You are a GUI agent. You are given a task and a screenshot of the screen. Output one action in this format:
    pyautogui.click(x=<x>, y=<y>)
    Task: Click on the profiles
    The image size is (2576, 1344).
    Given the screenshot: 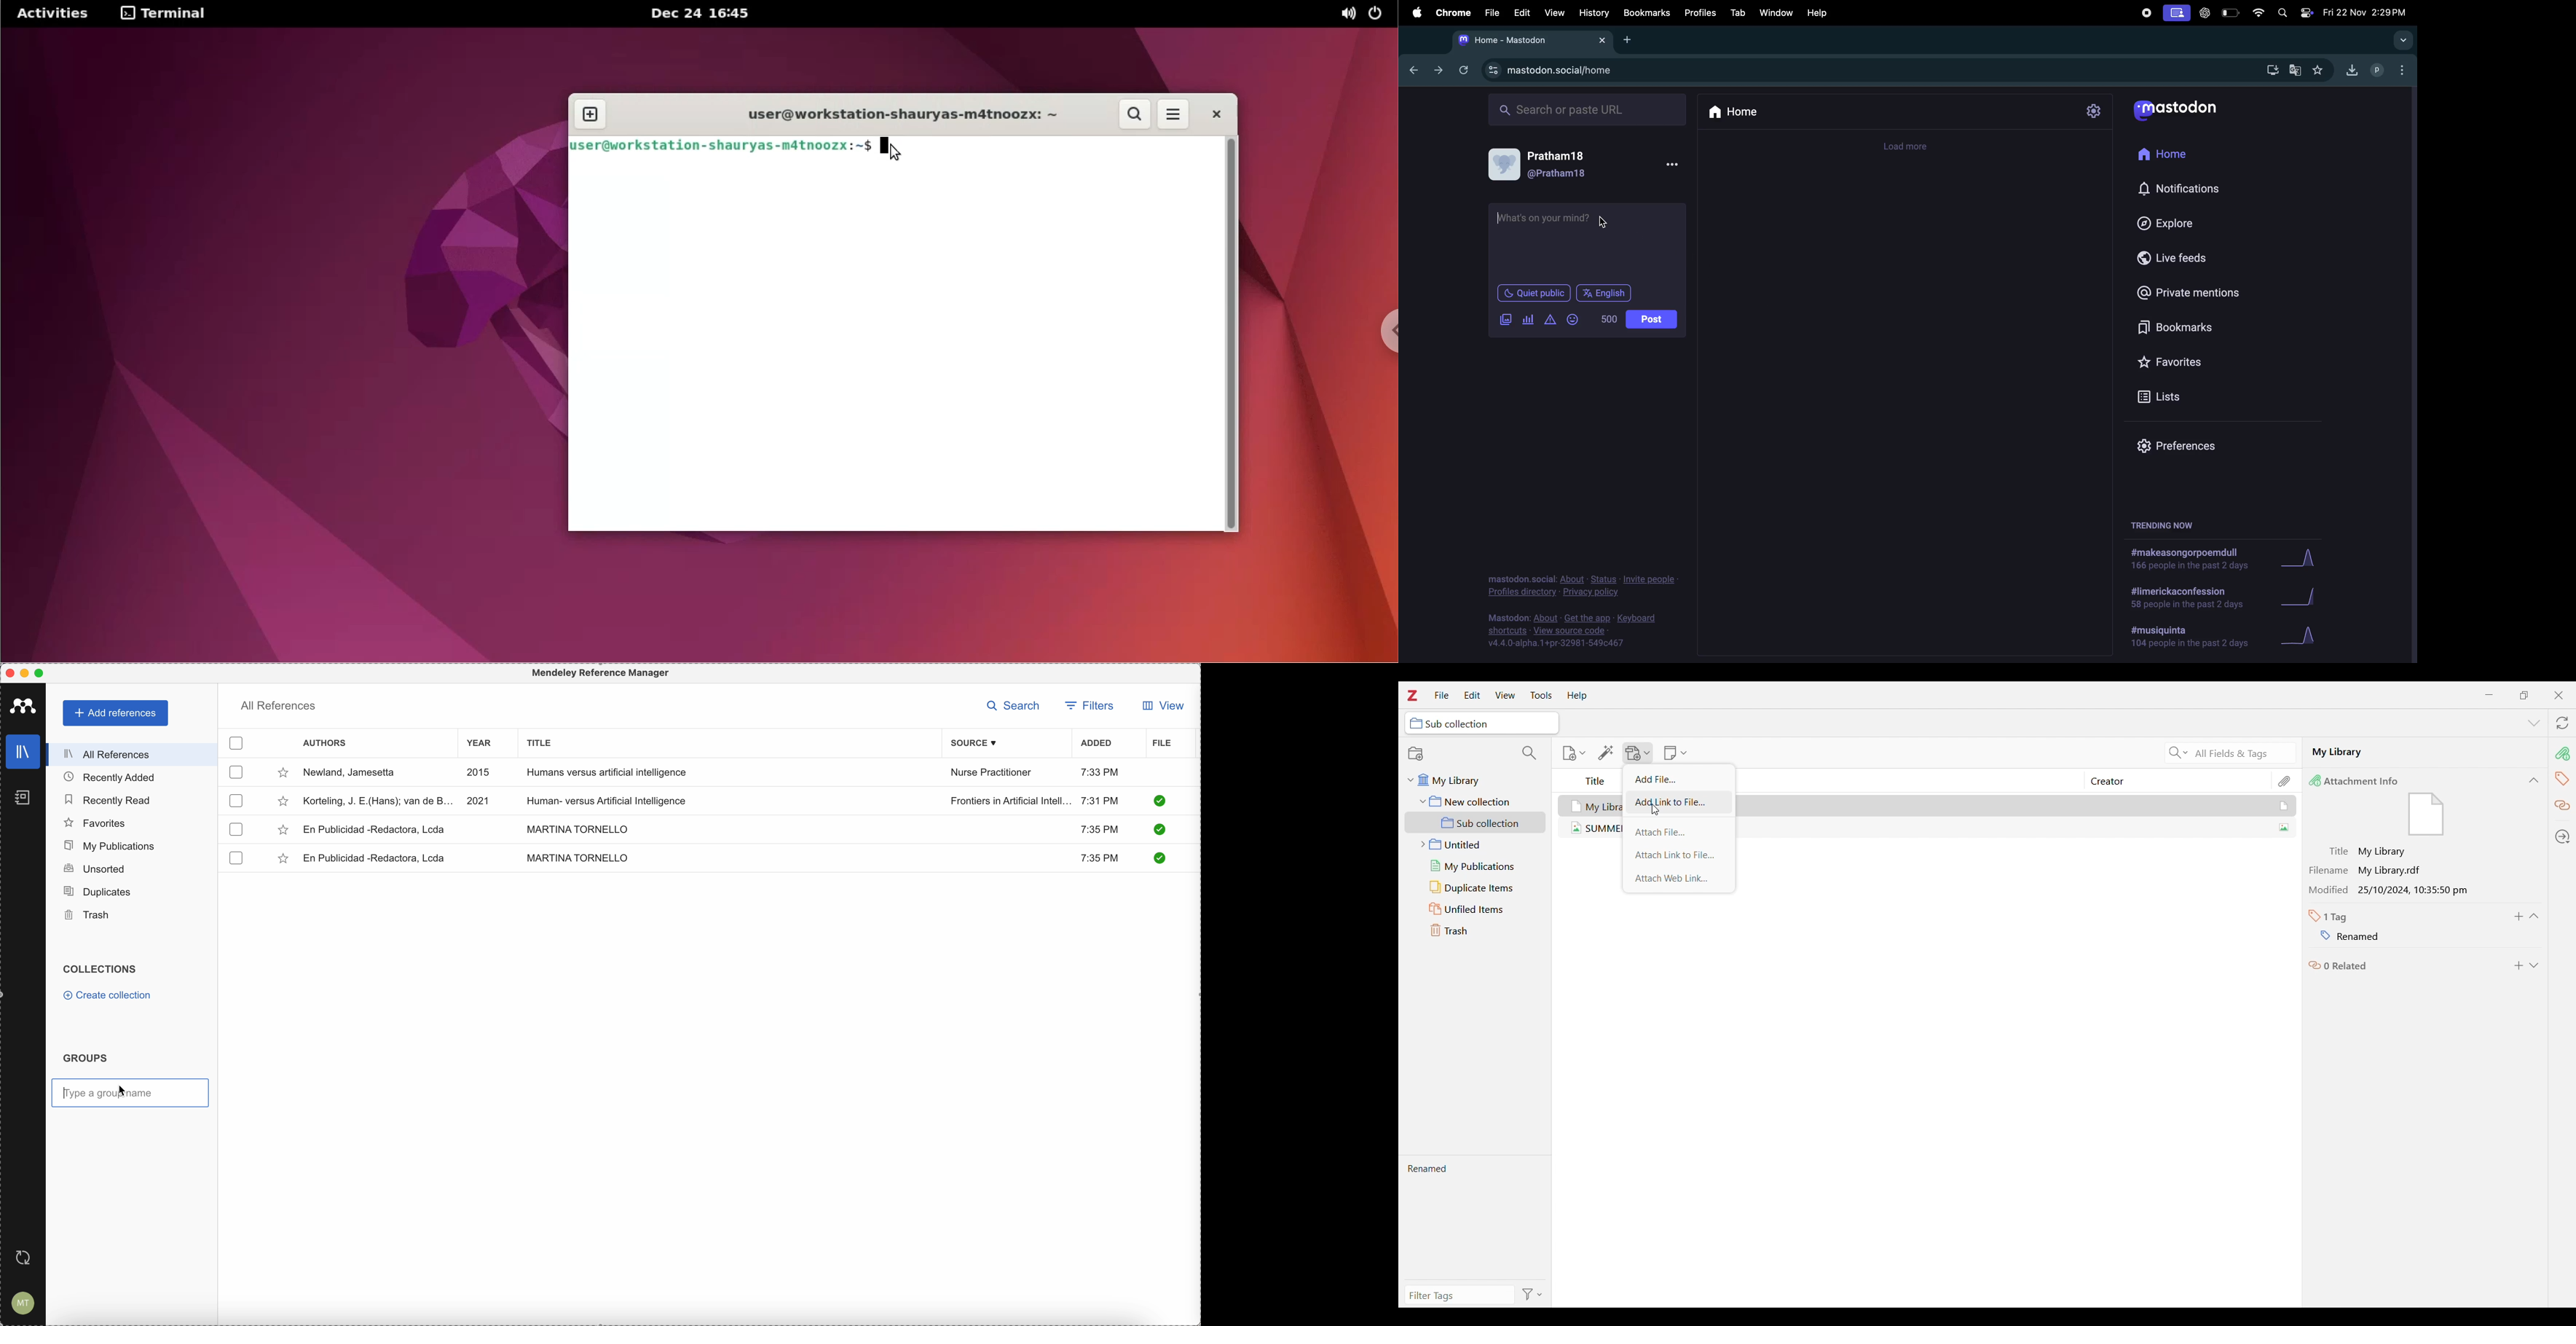 What is the action you would take?
    pyautogui.click(x=1698, y=12)
    